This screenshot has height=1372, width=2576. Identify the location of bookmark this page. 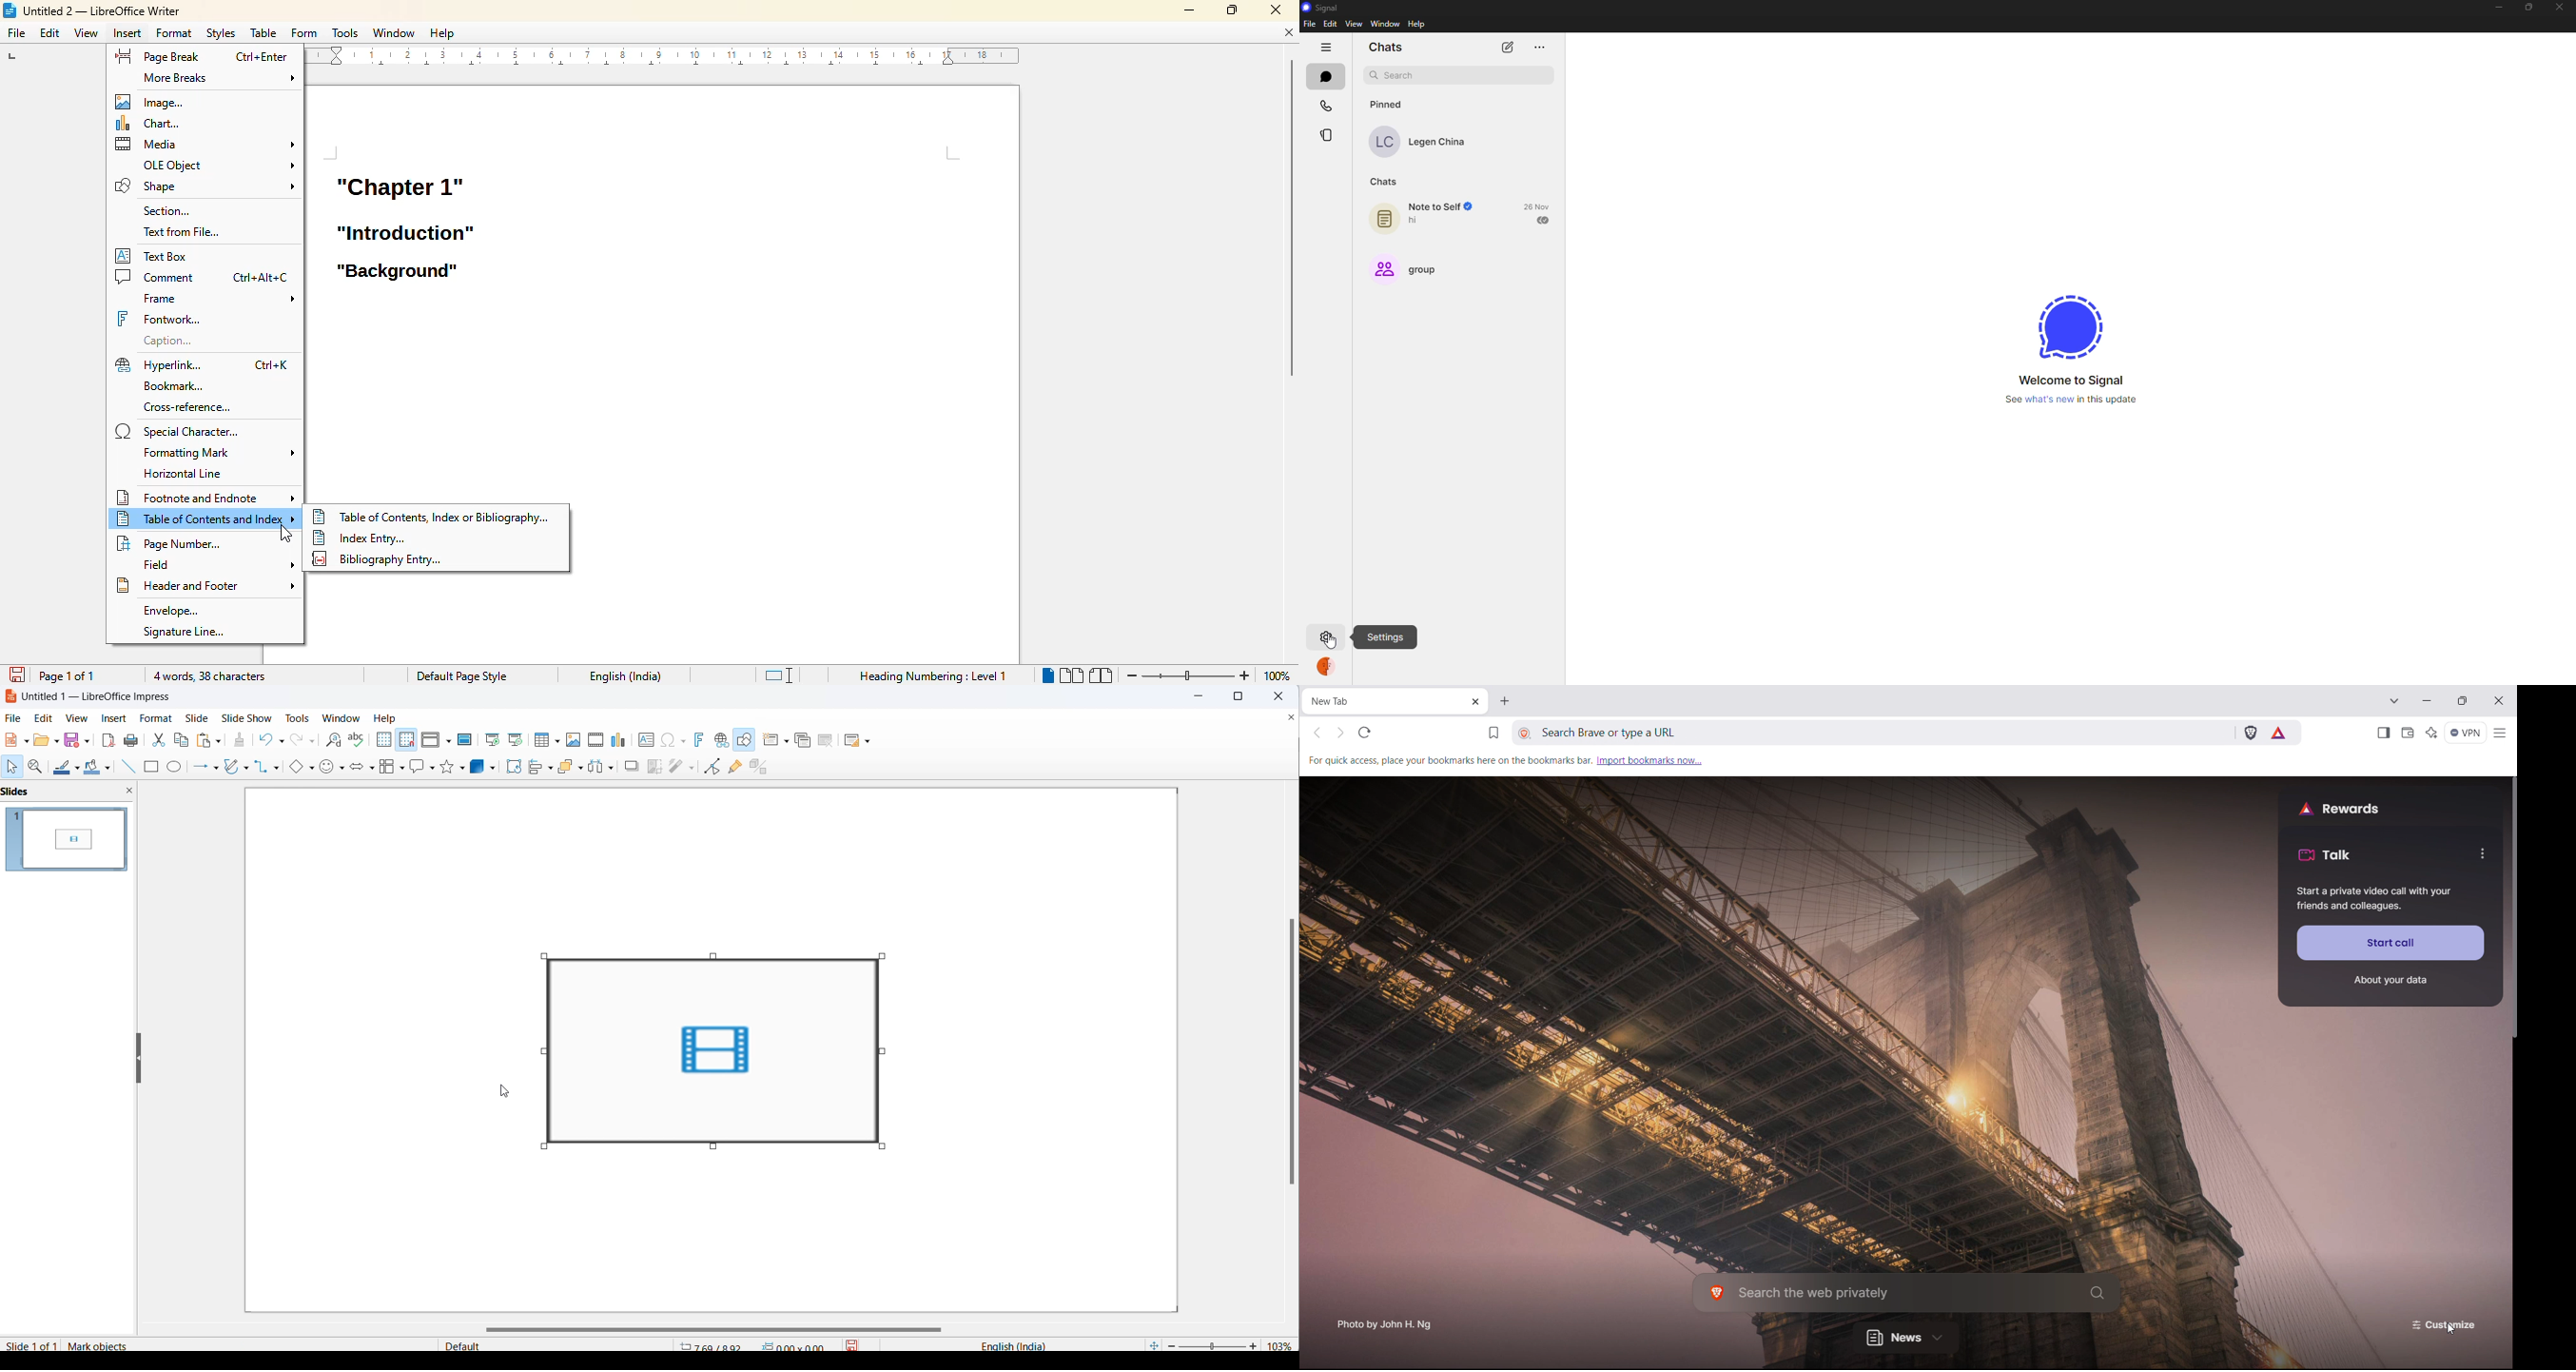
(1493, 733).